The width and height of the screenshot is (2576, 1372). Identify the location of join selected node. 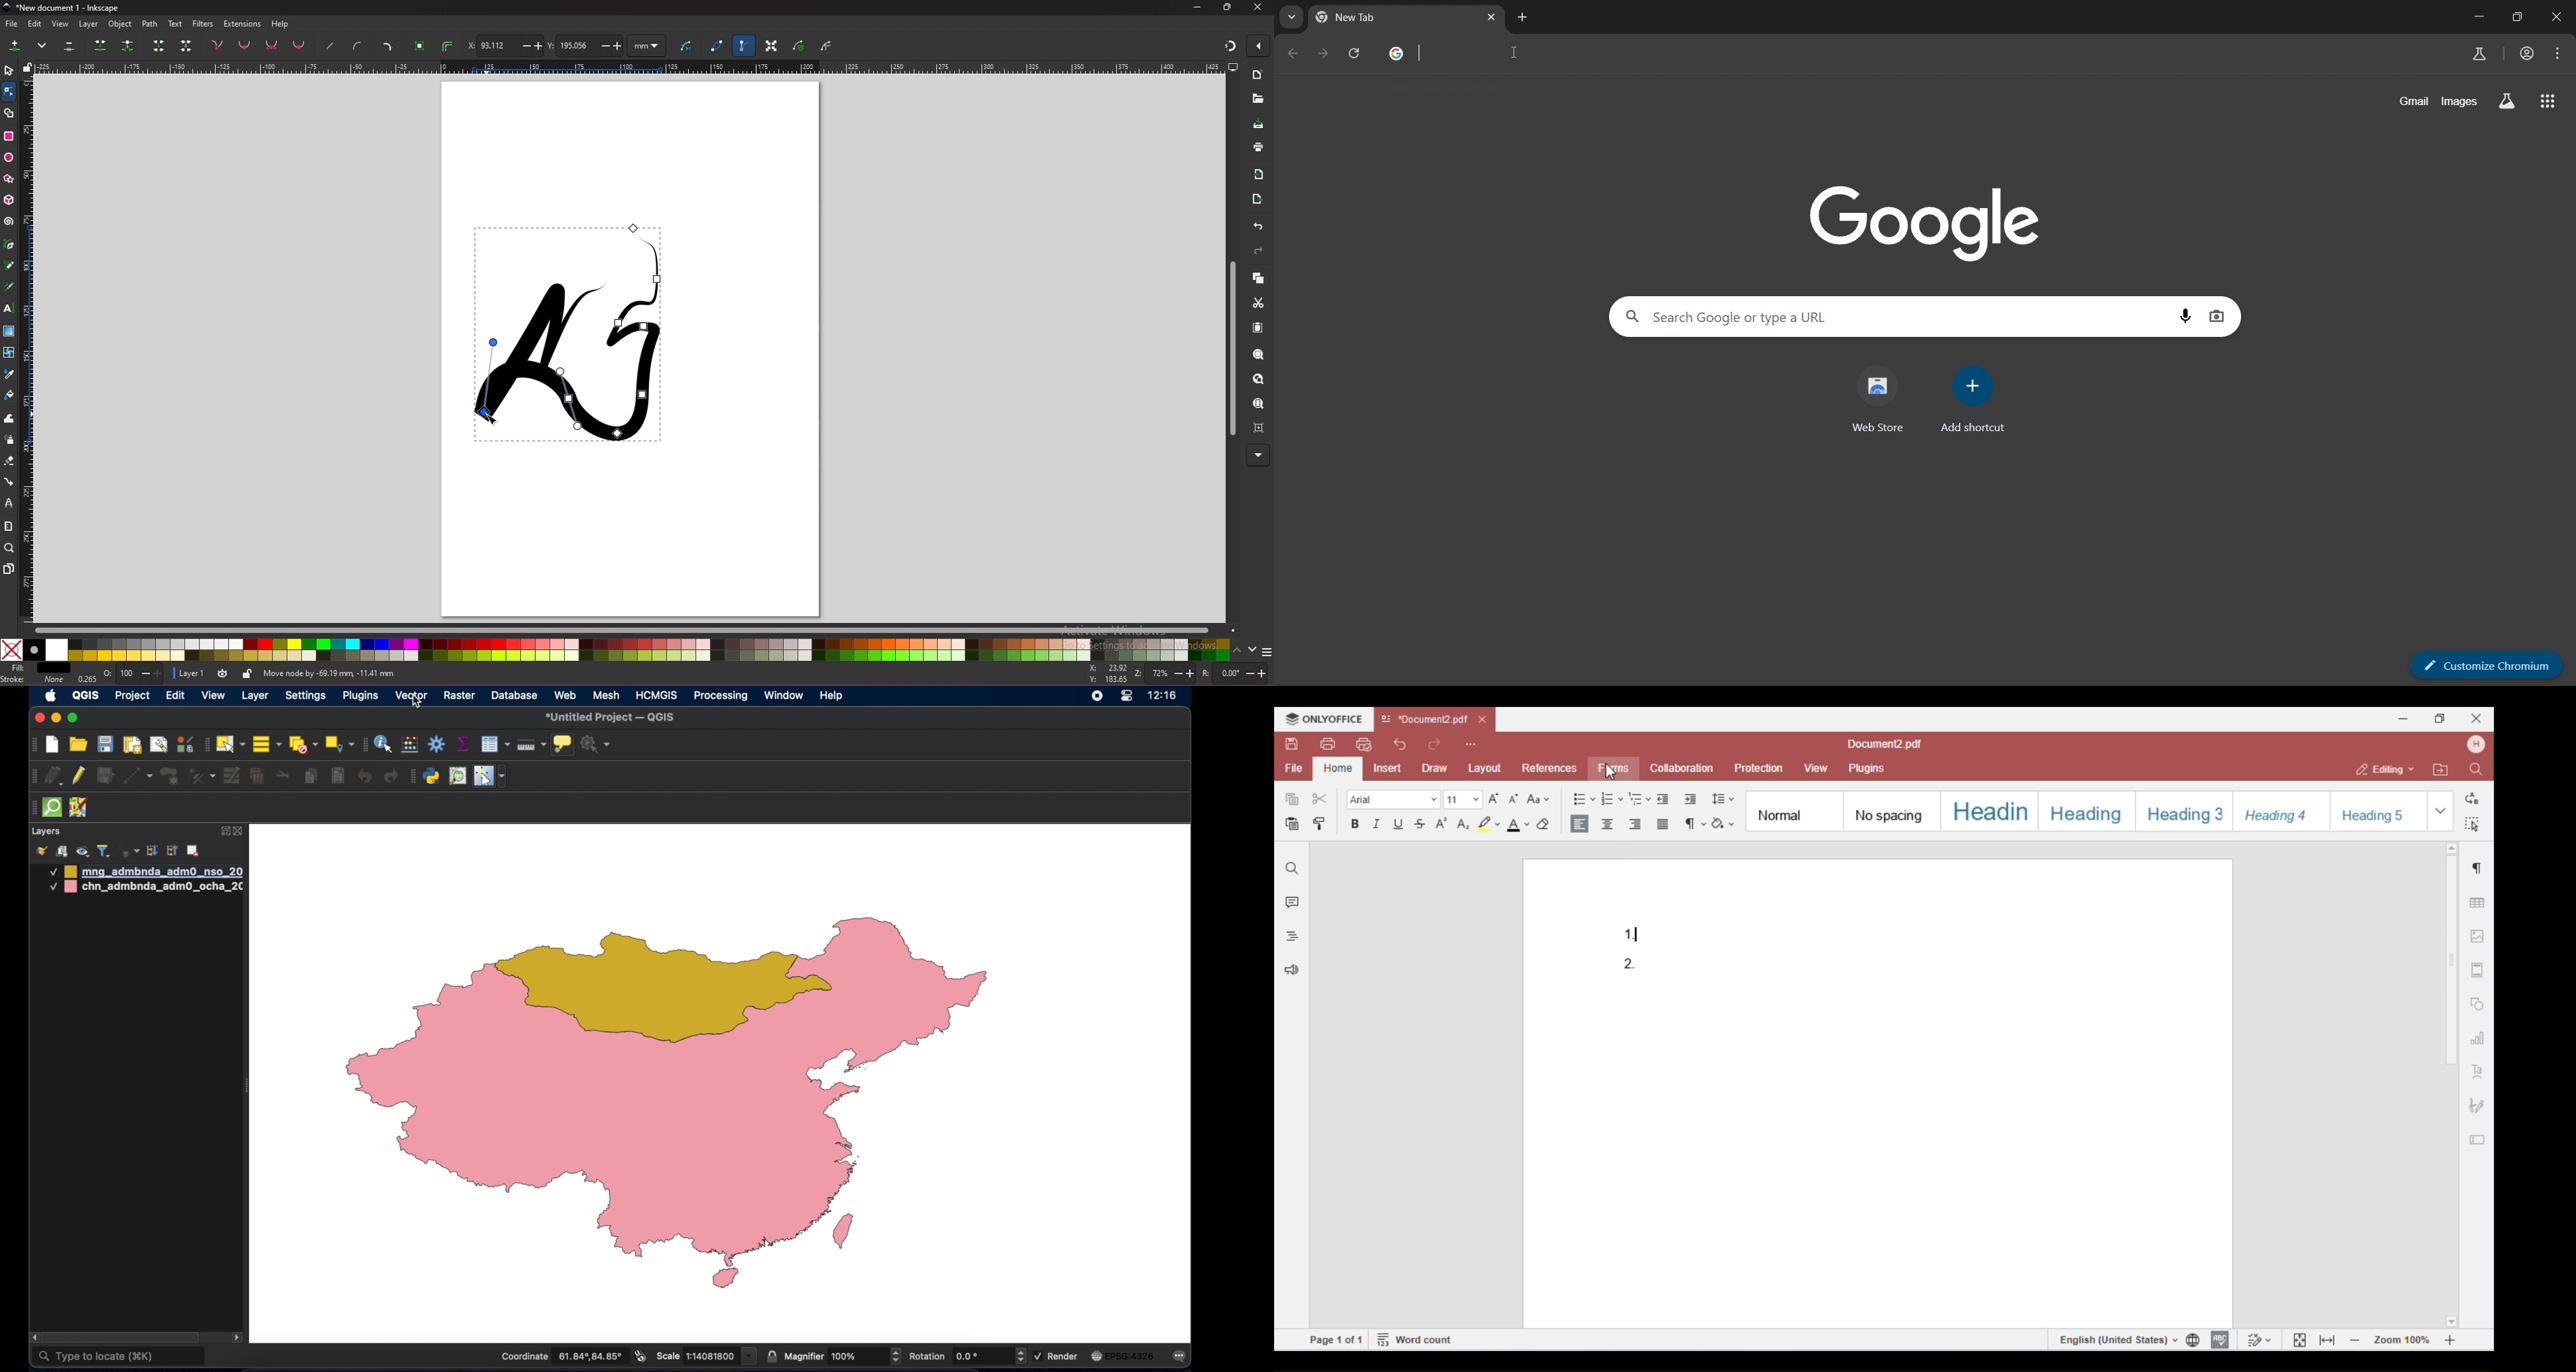
(100, 45).